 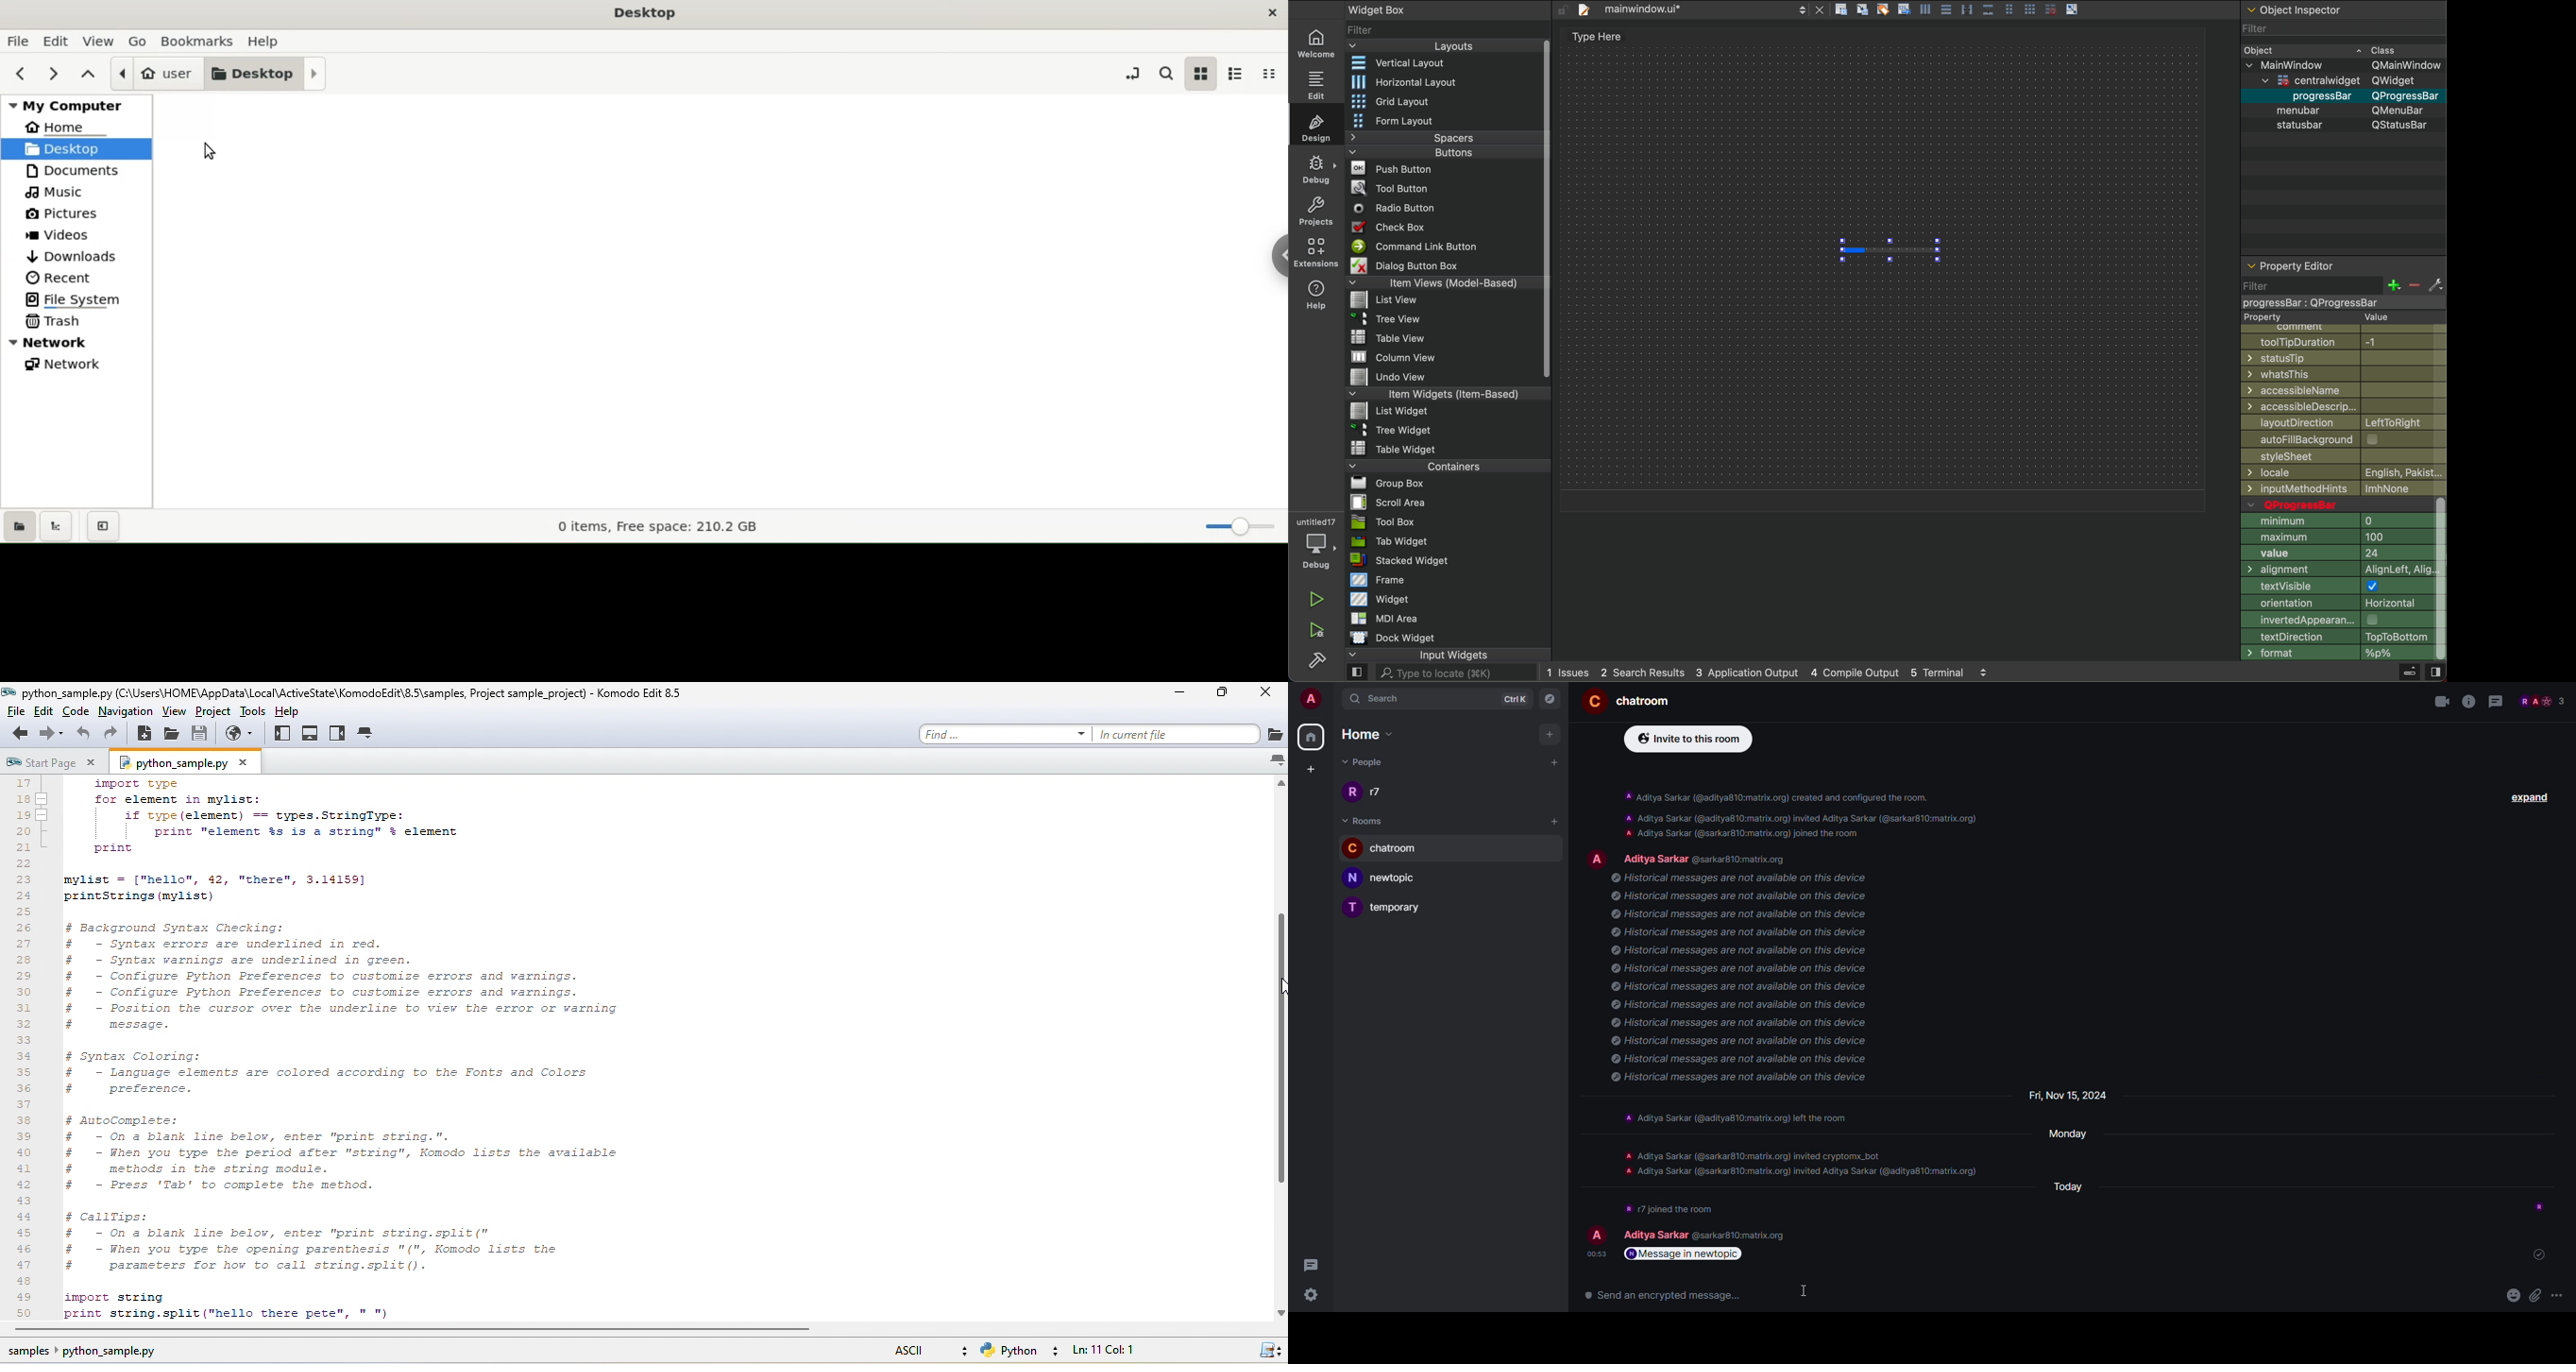 What do you see at coordinates (158, 74) in the screenshot?
I see `user` at bounding box center [158, 74].